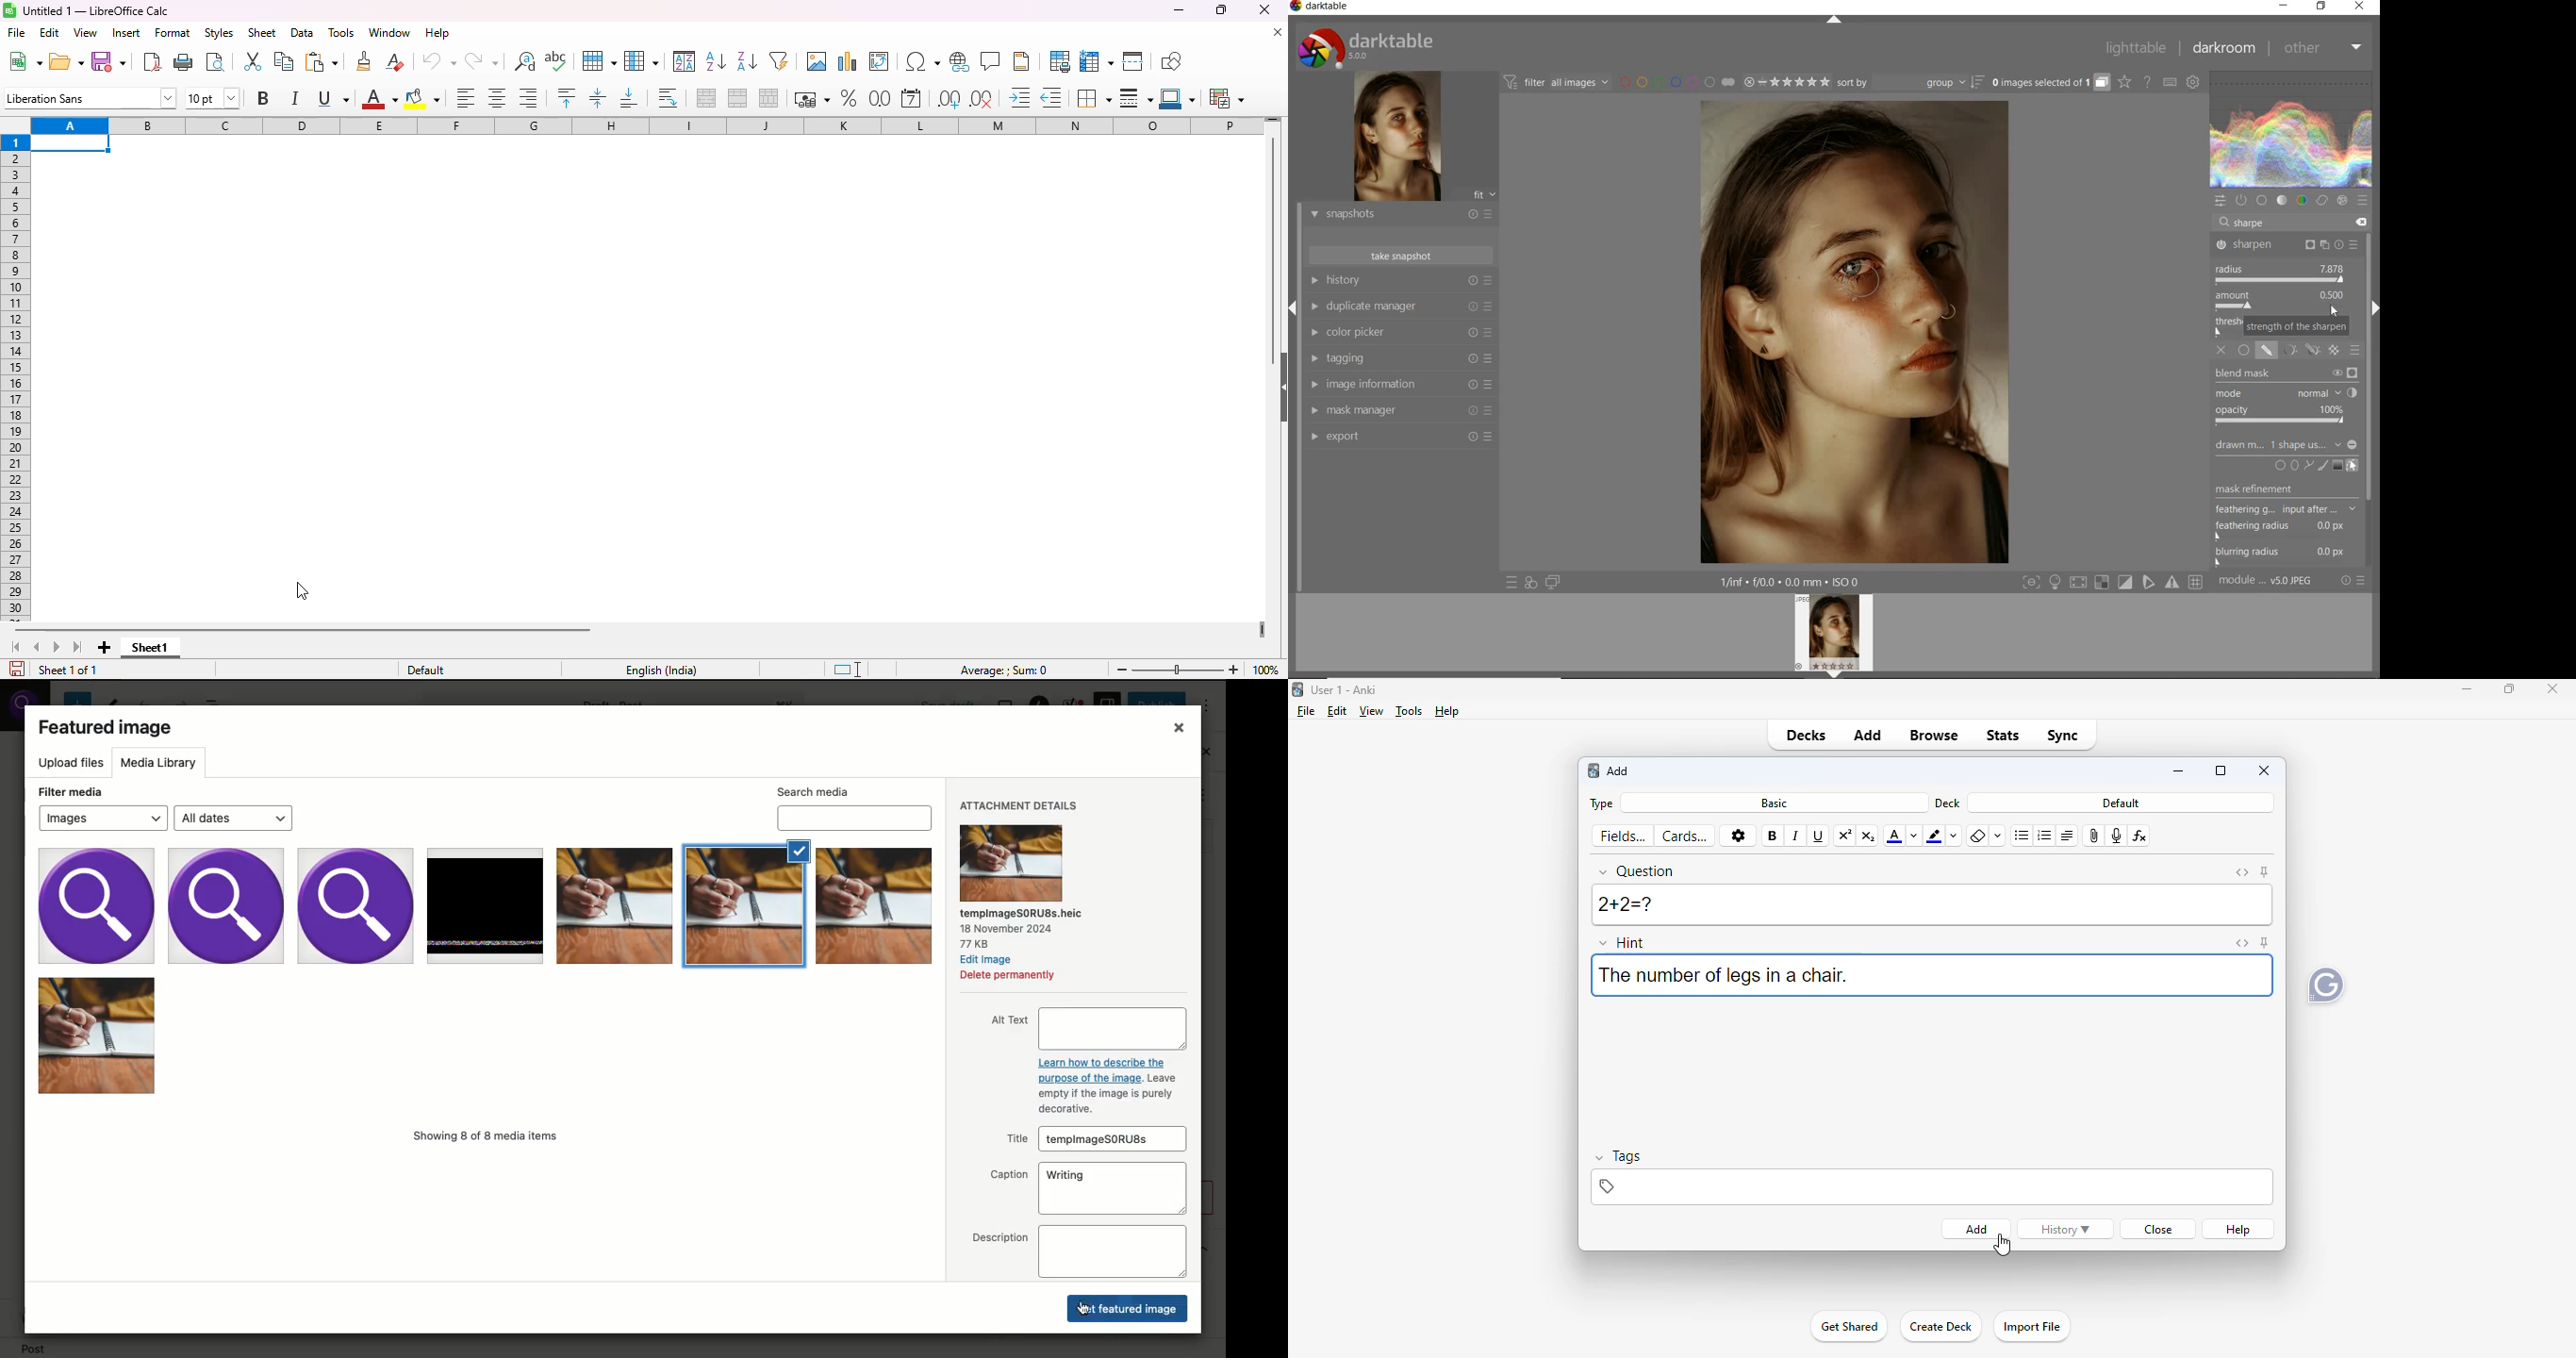 This screenshot has width=2576, height=1372. I want to click on history, so click(1400, 281).